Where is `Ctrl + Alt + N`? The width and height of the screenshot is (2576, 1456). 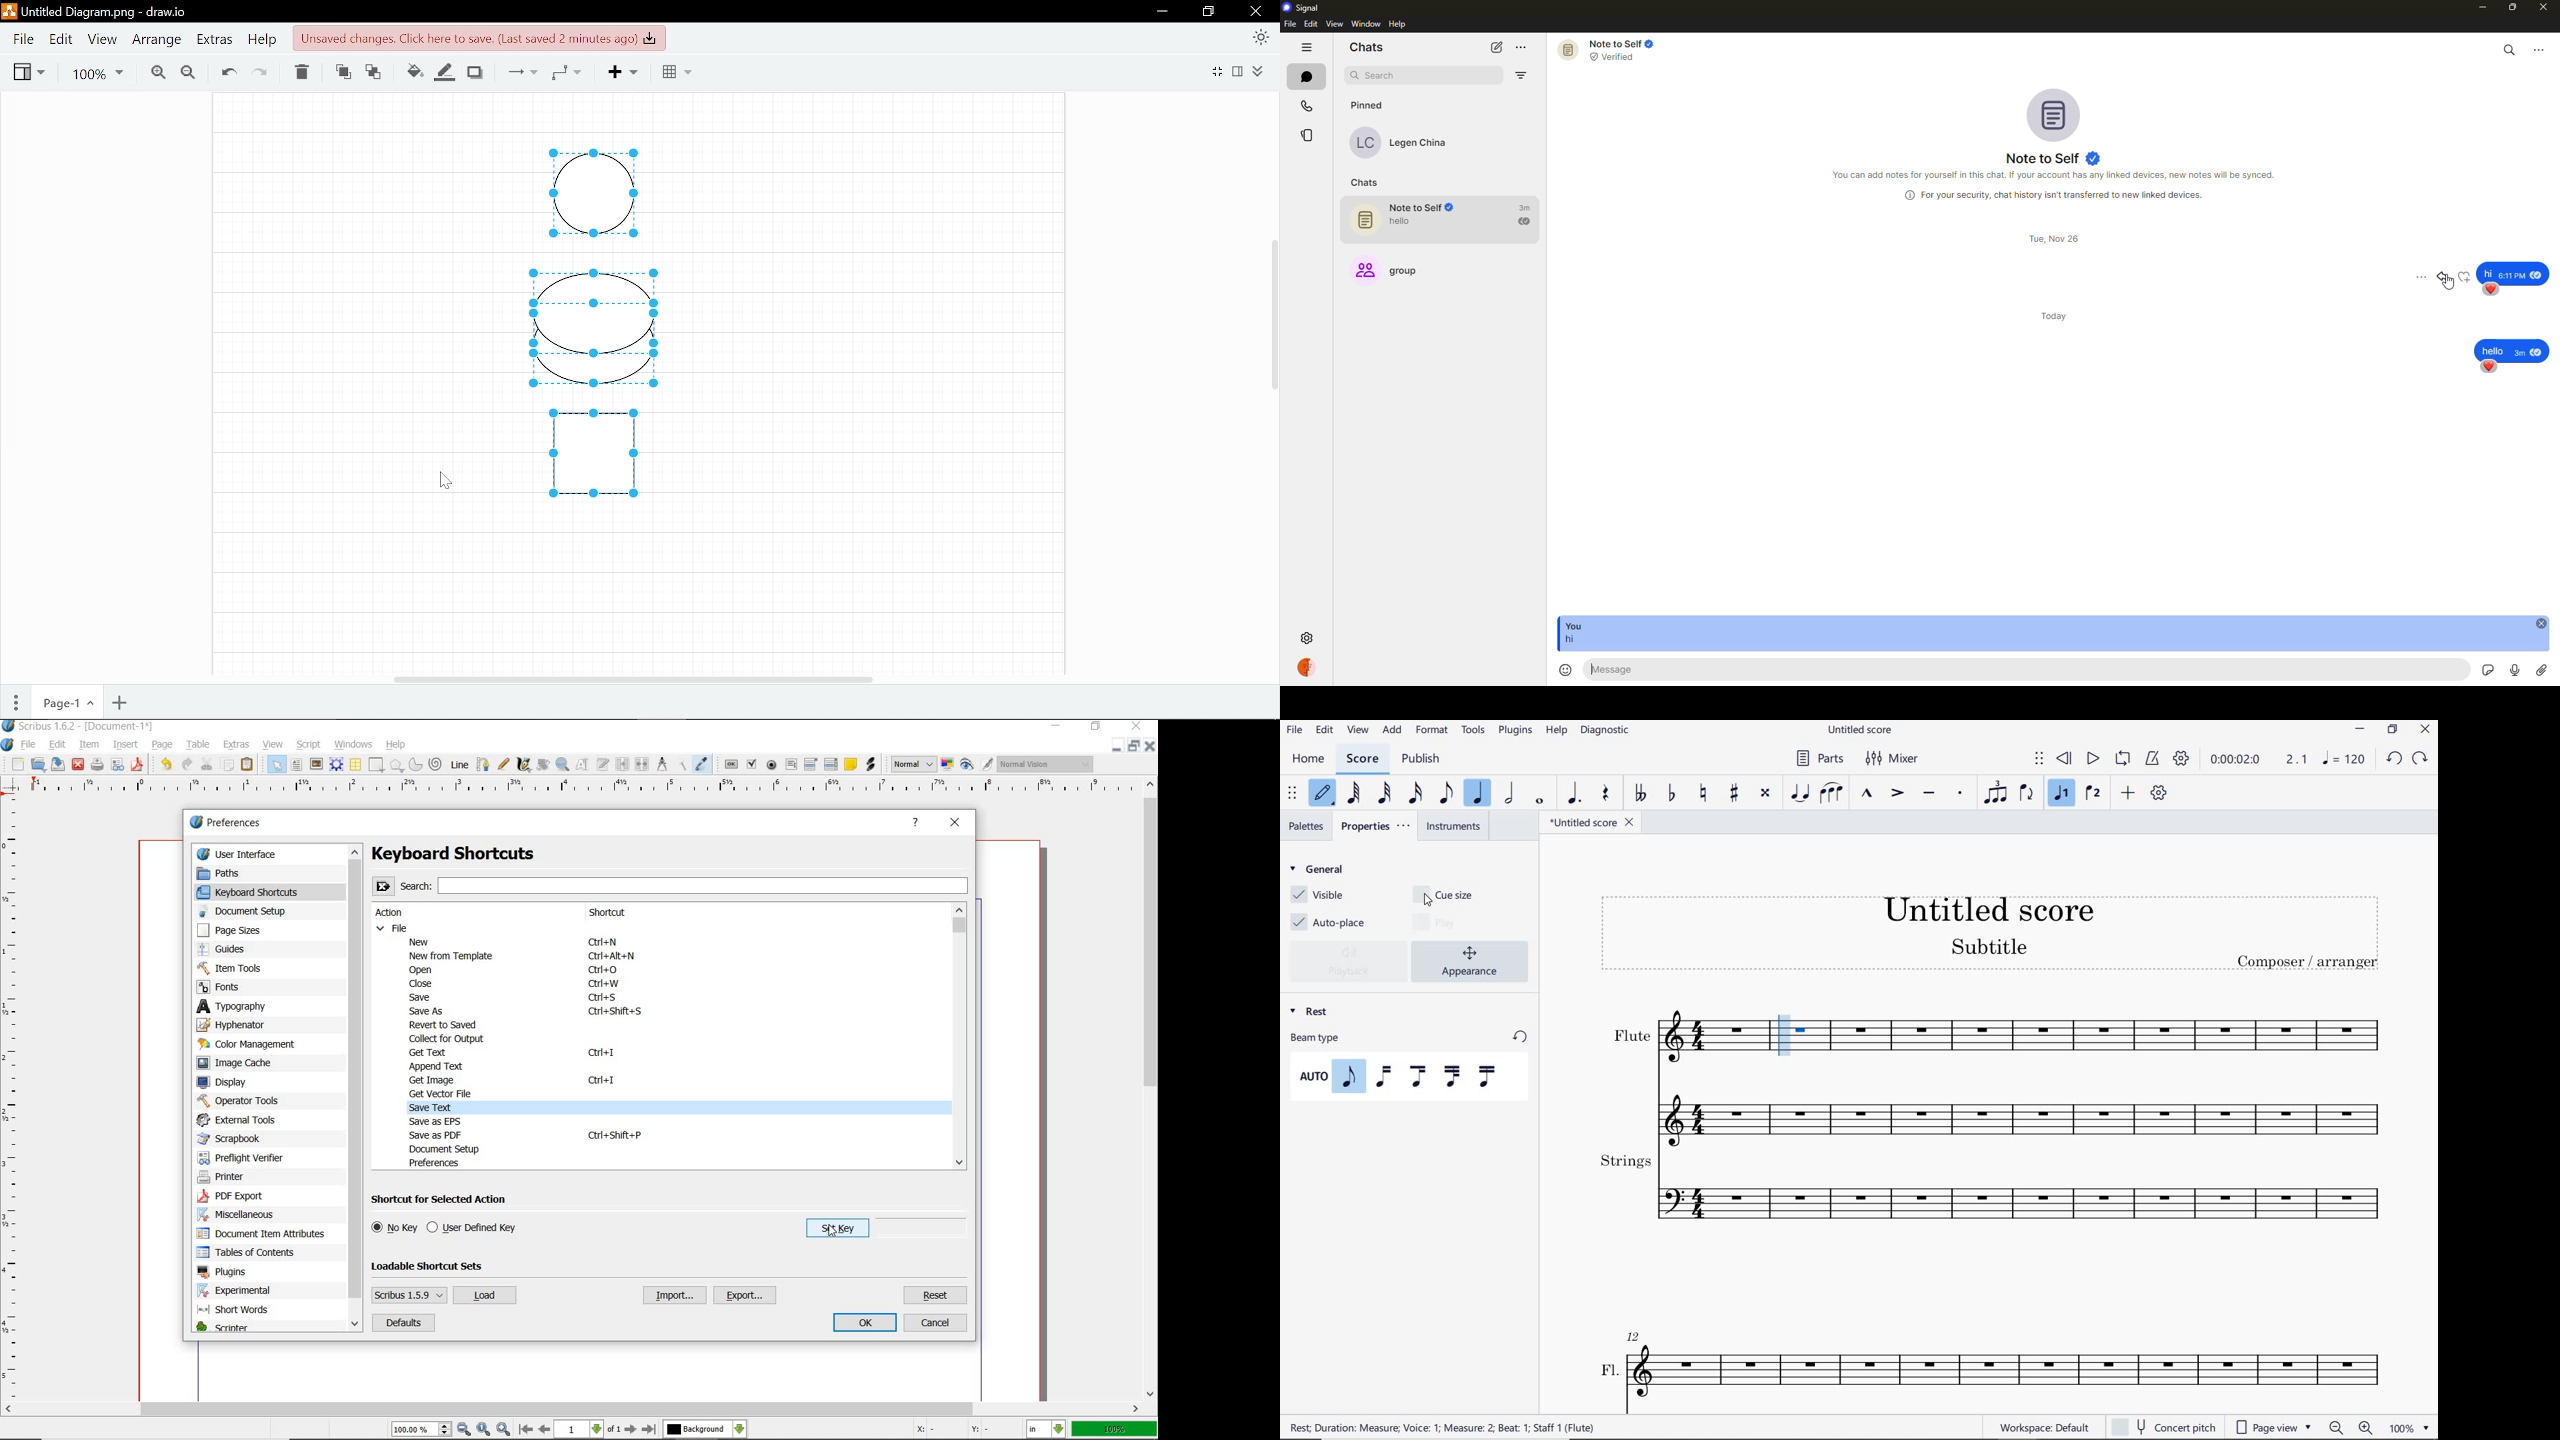
Ctrl + Alt + N is located at coordinates (612, 958).